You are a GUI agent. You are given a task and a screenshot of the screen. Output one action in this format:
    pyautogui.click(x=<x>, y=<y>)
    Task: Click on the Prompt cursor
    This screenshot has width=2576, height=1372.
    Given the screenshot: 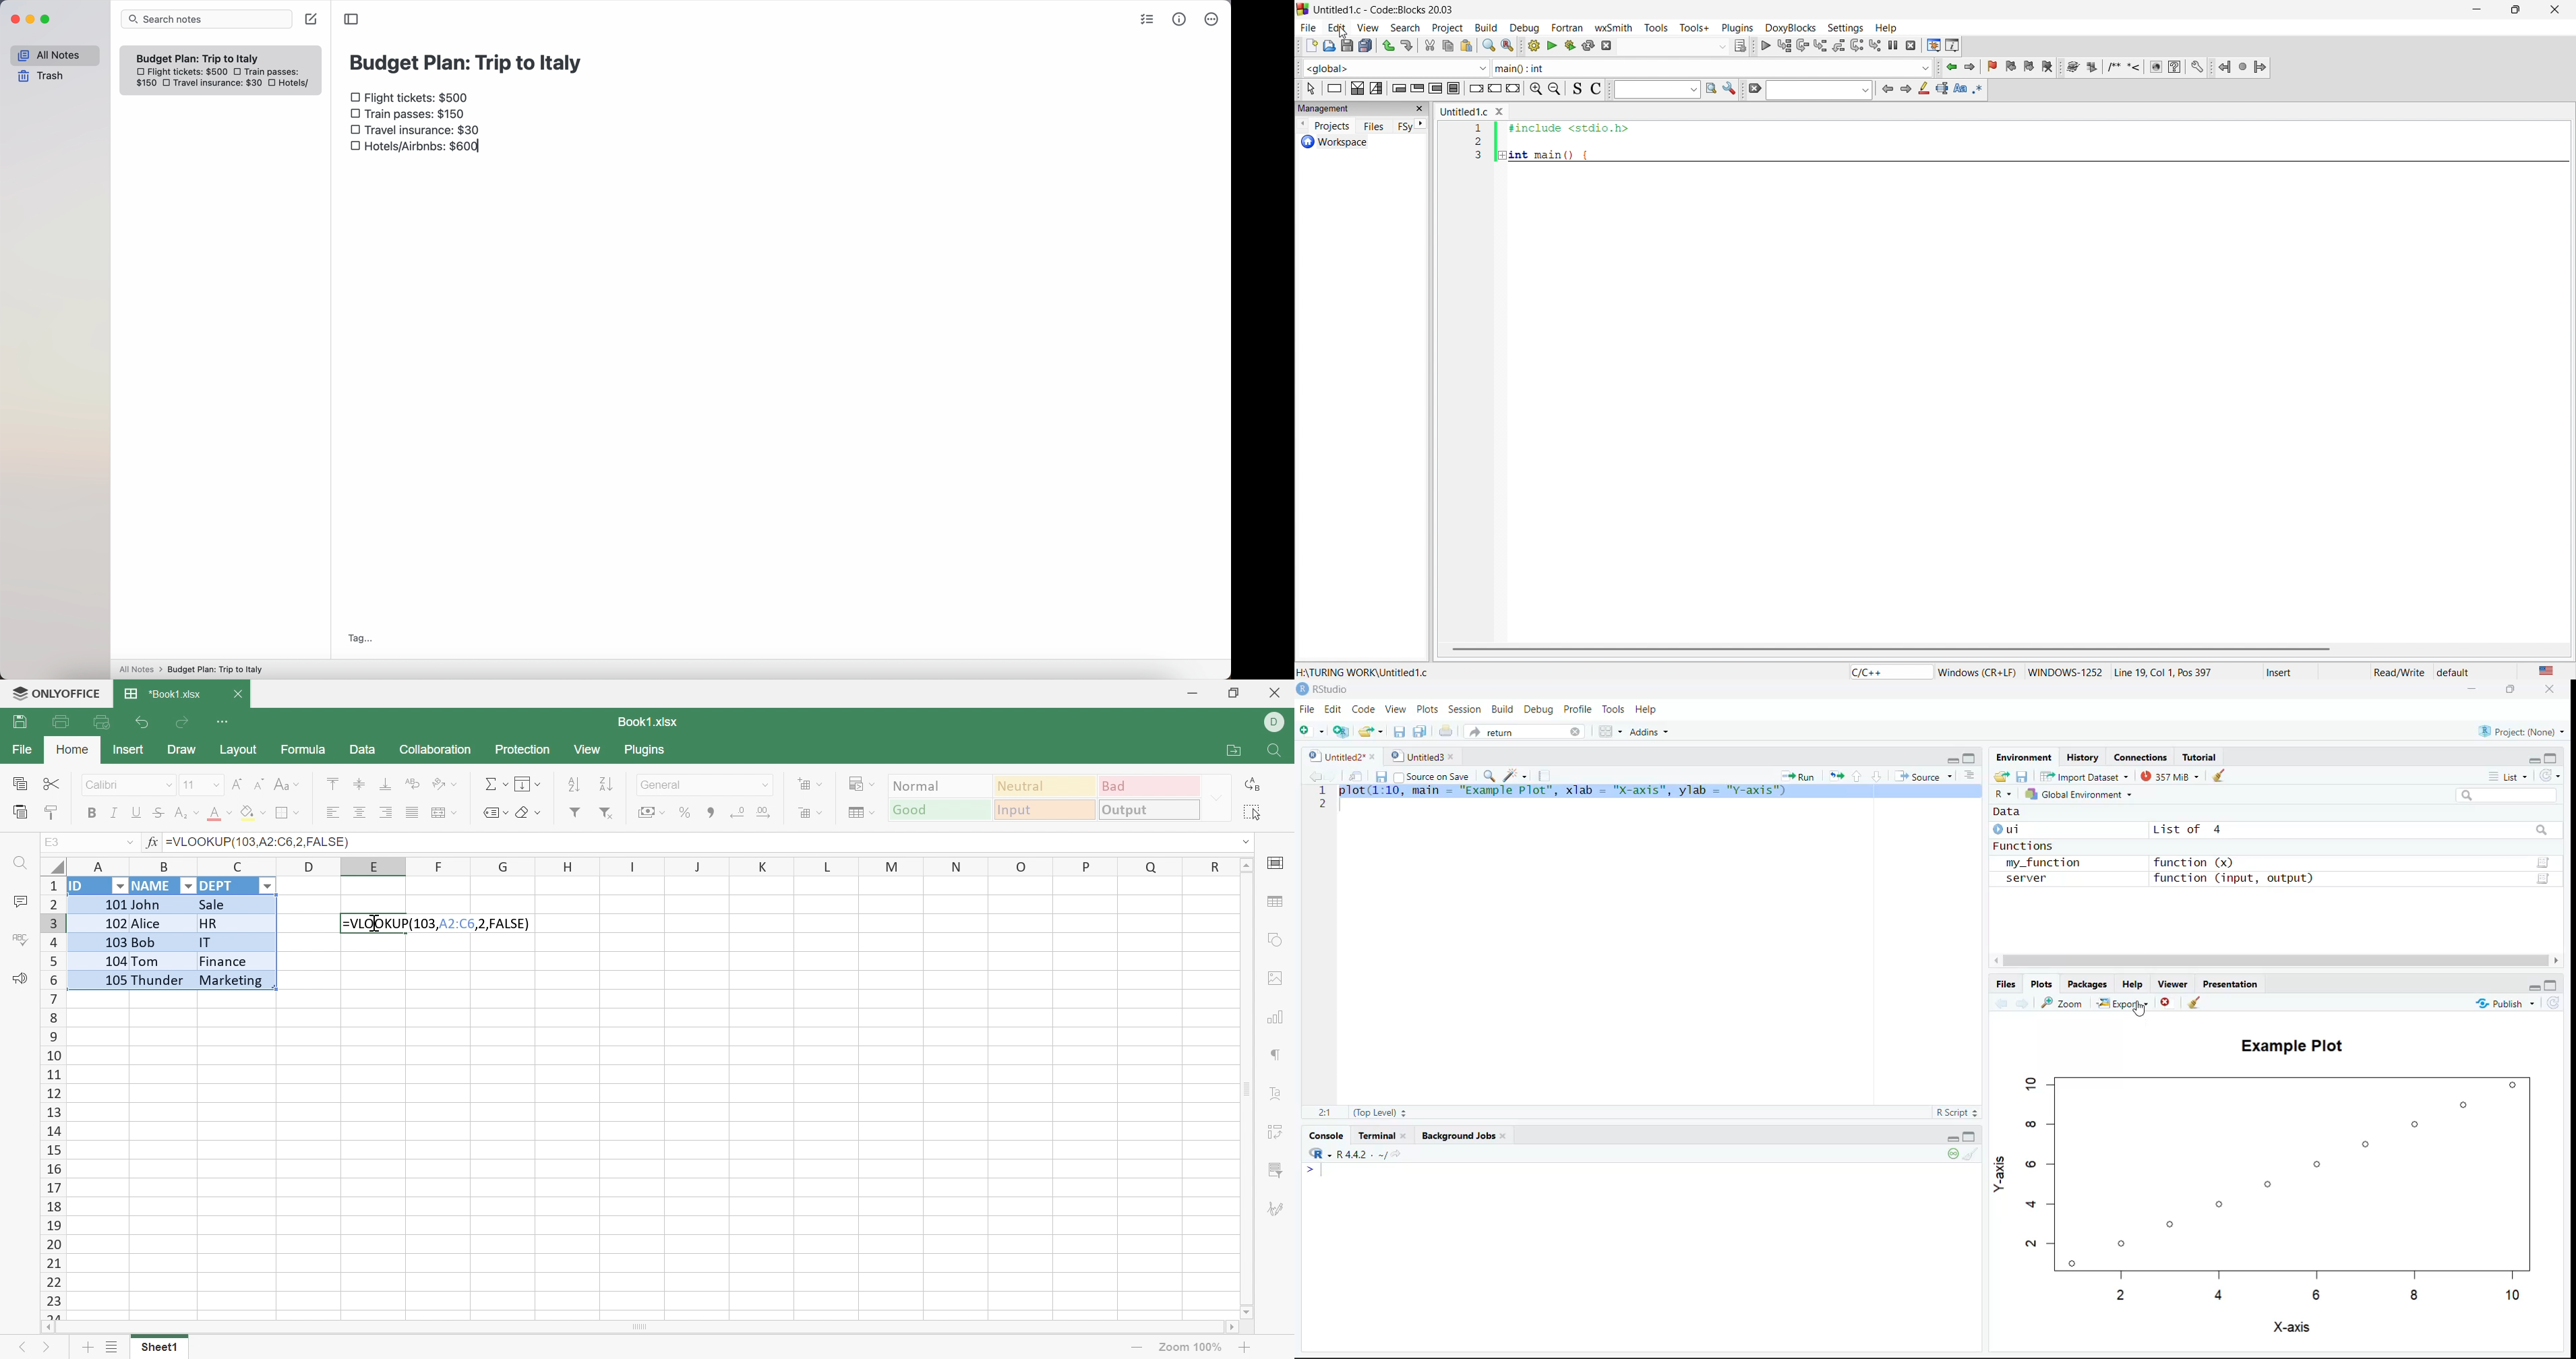 What is the action you would take?
    pyautogui.click(x=1308, y=1170)
    